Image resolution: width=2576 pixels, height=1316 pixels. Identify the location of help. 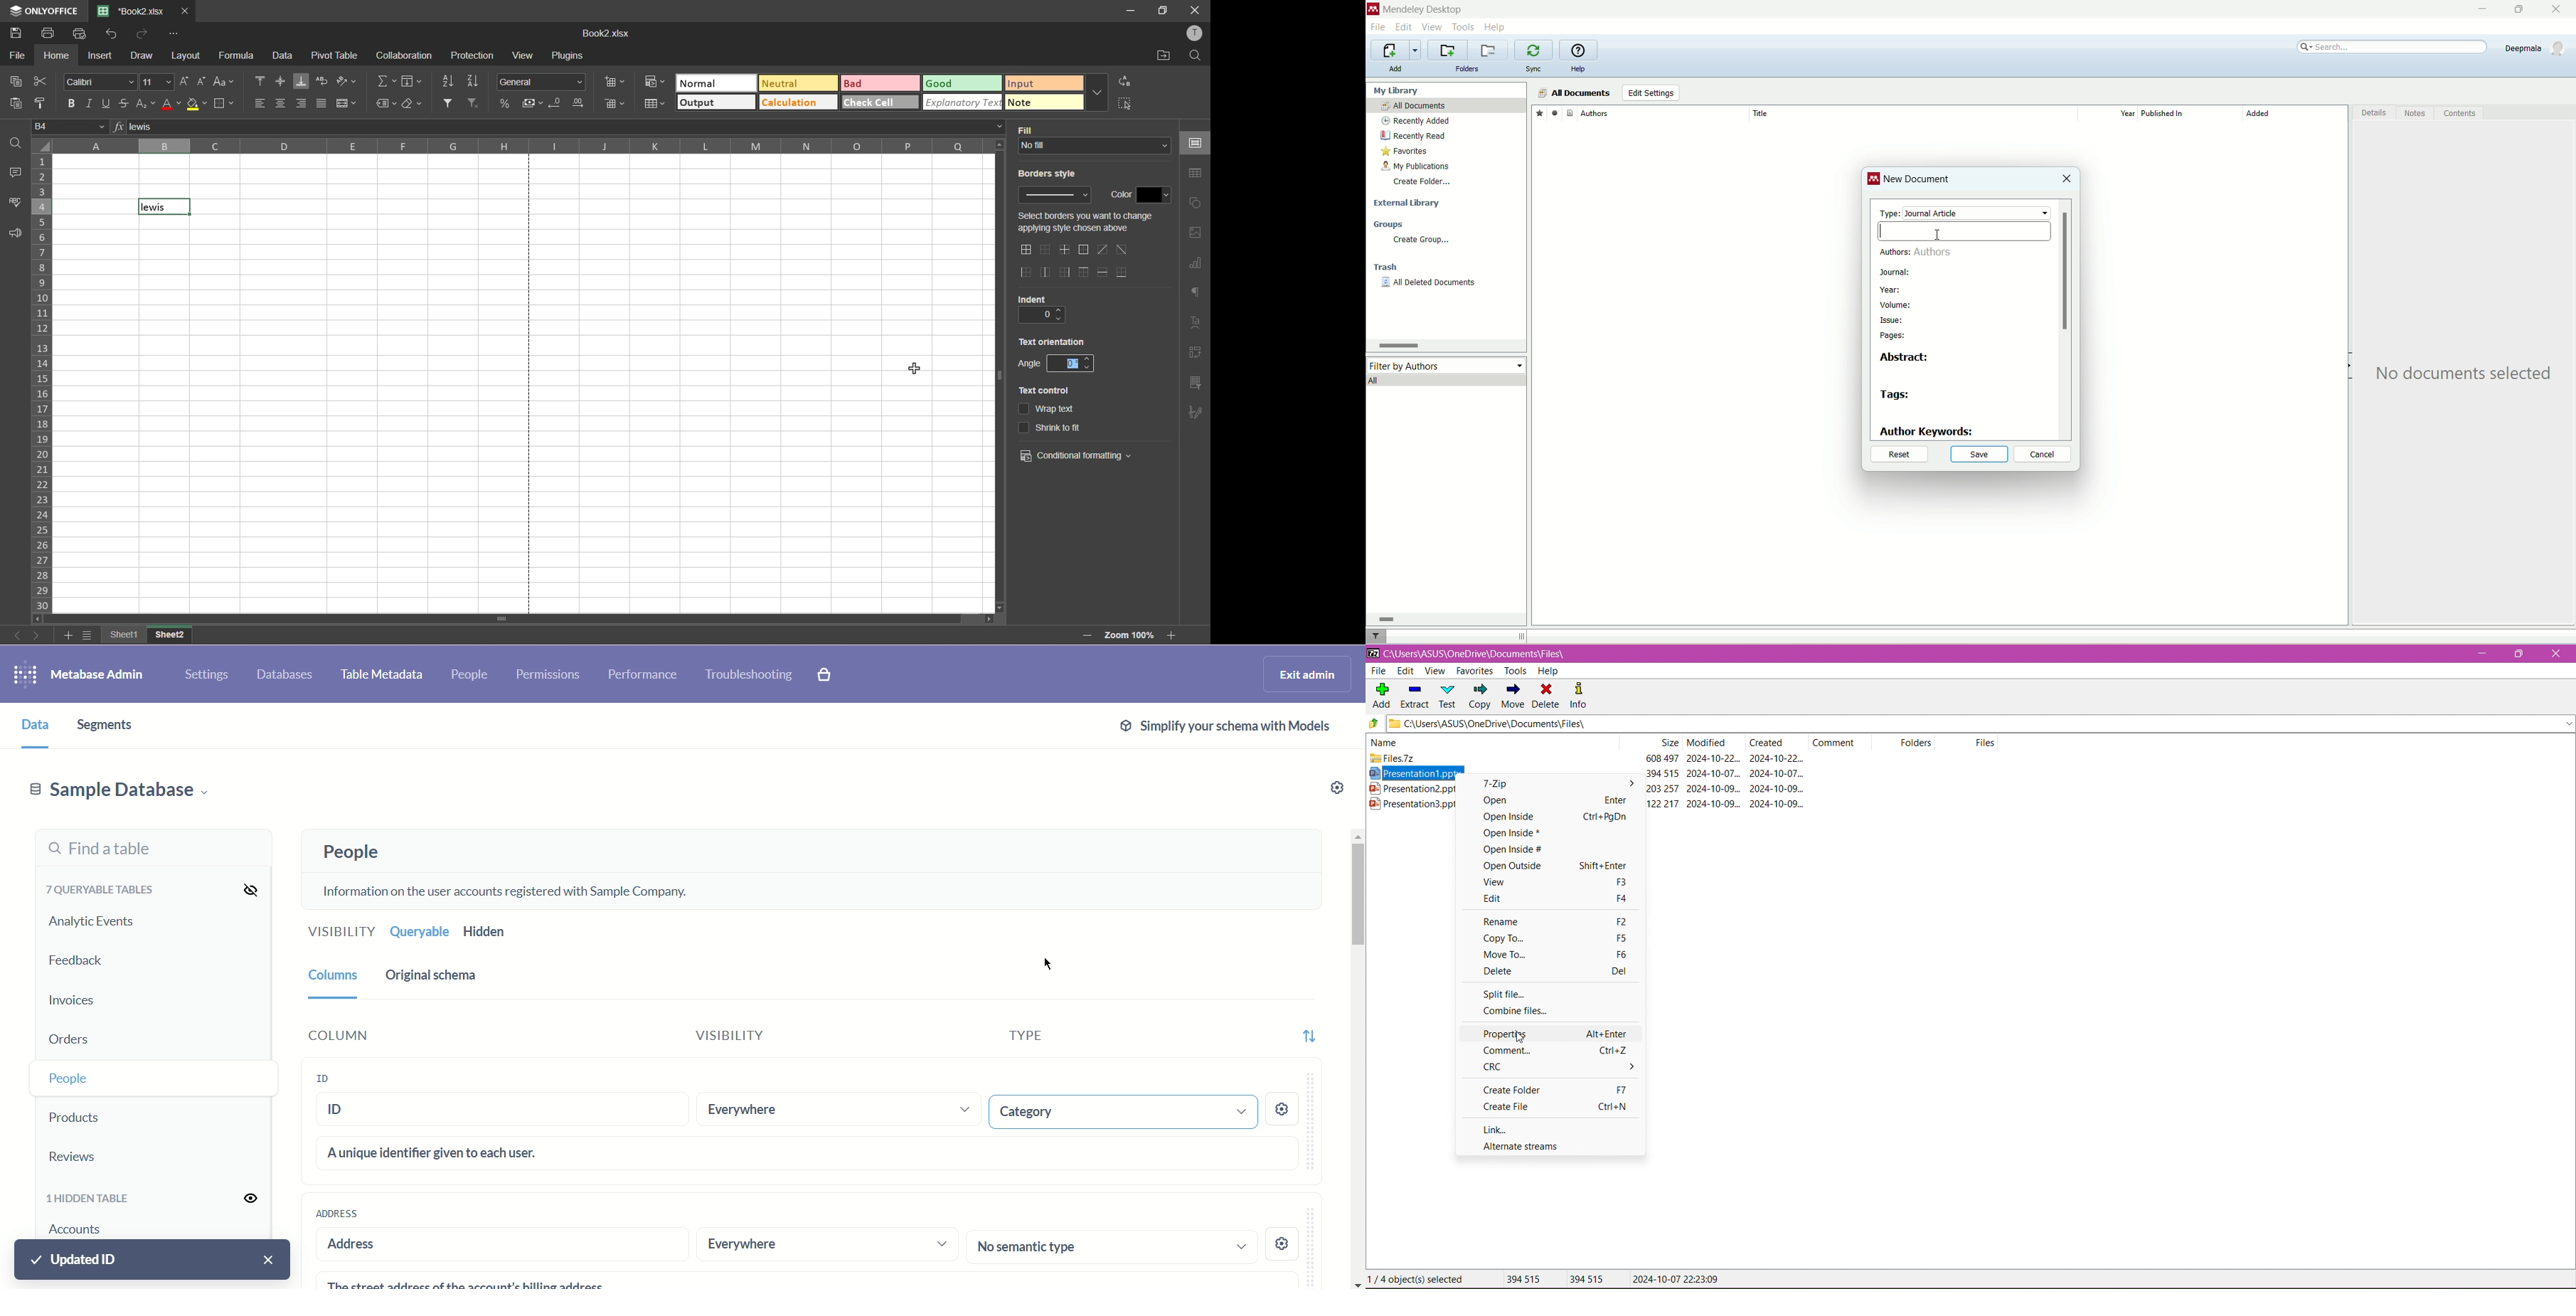
(1578, 70).